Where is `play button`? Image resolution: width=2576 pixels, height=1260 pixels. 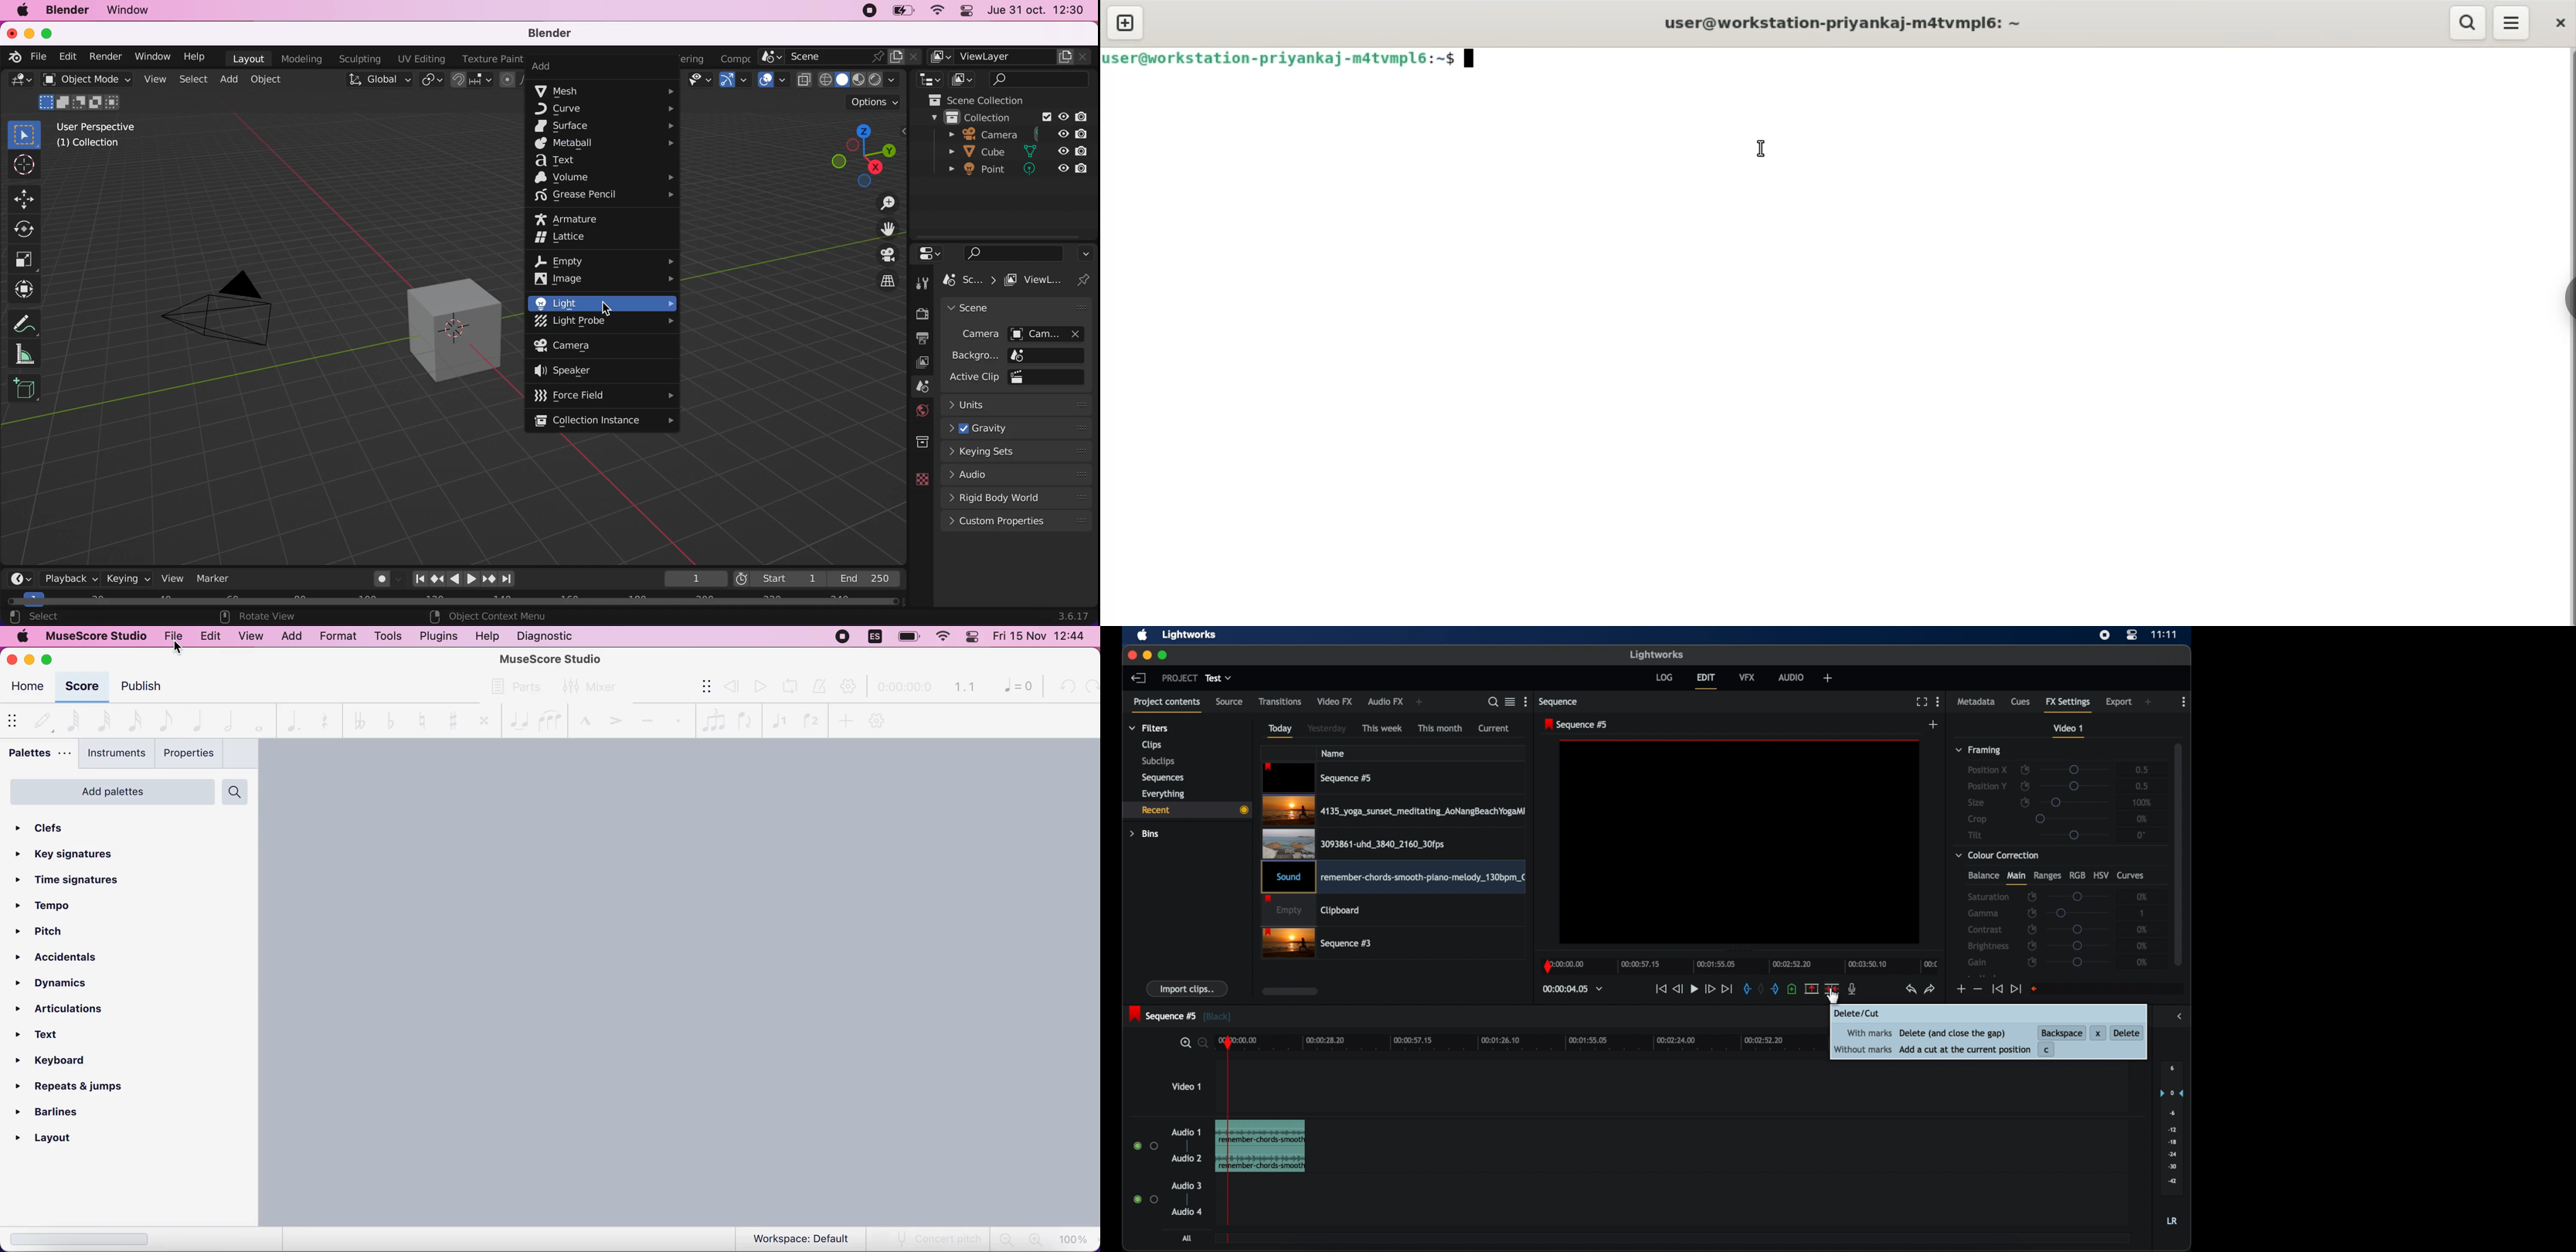 play button is located at coordinates (1695, 989).